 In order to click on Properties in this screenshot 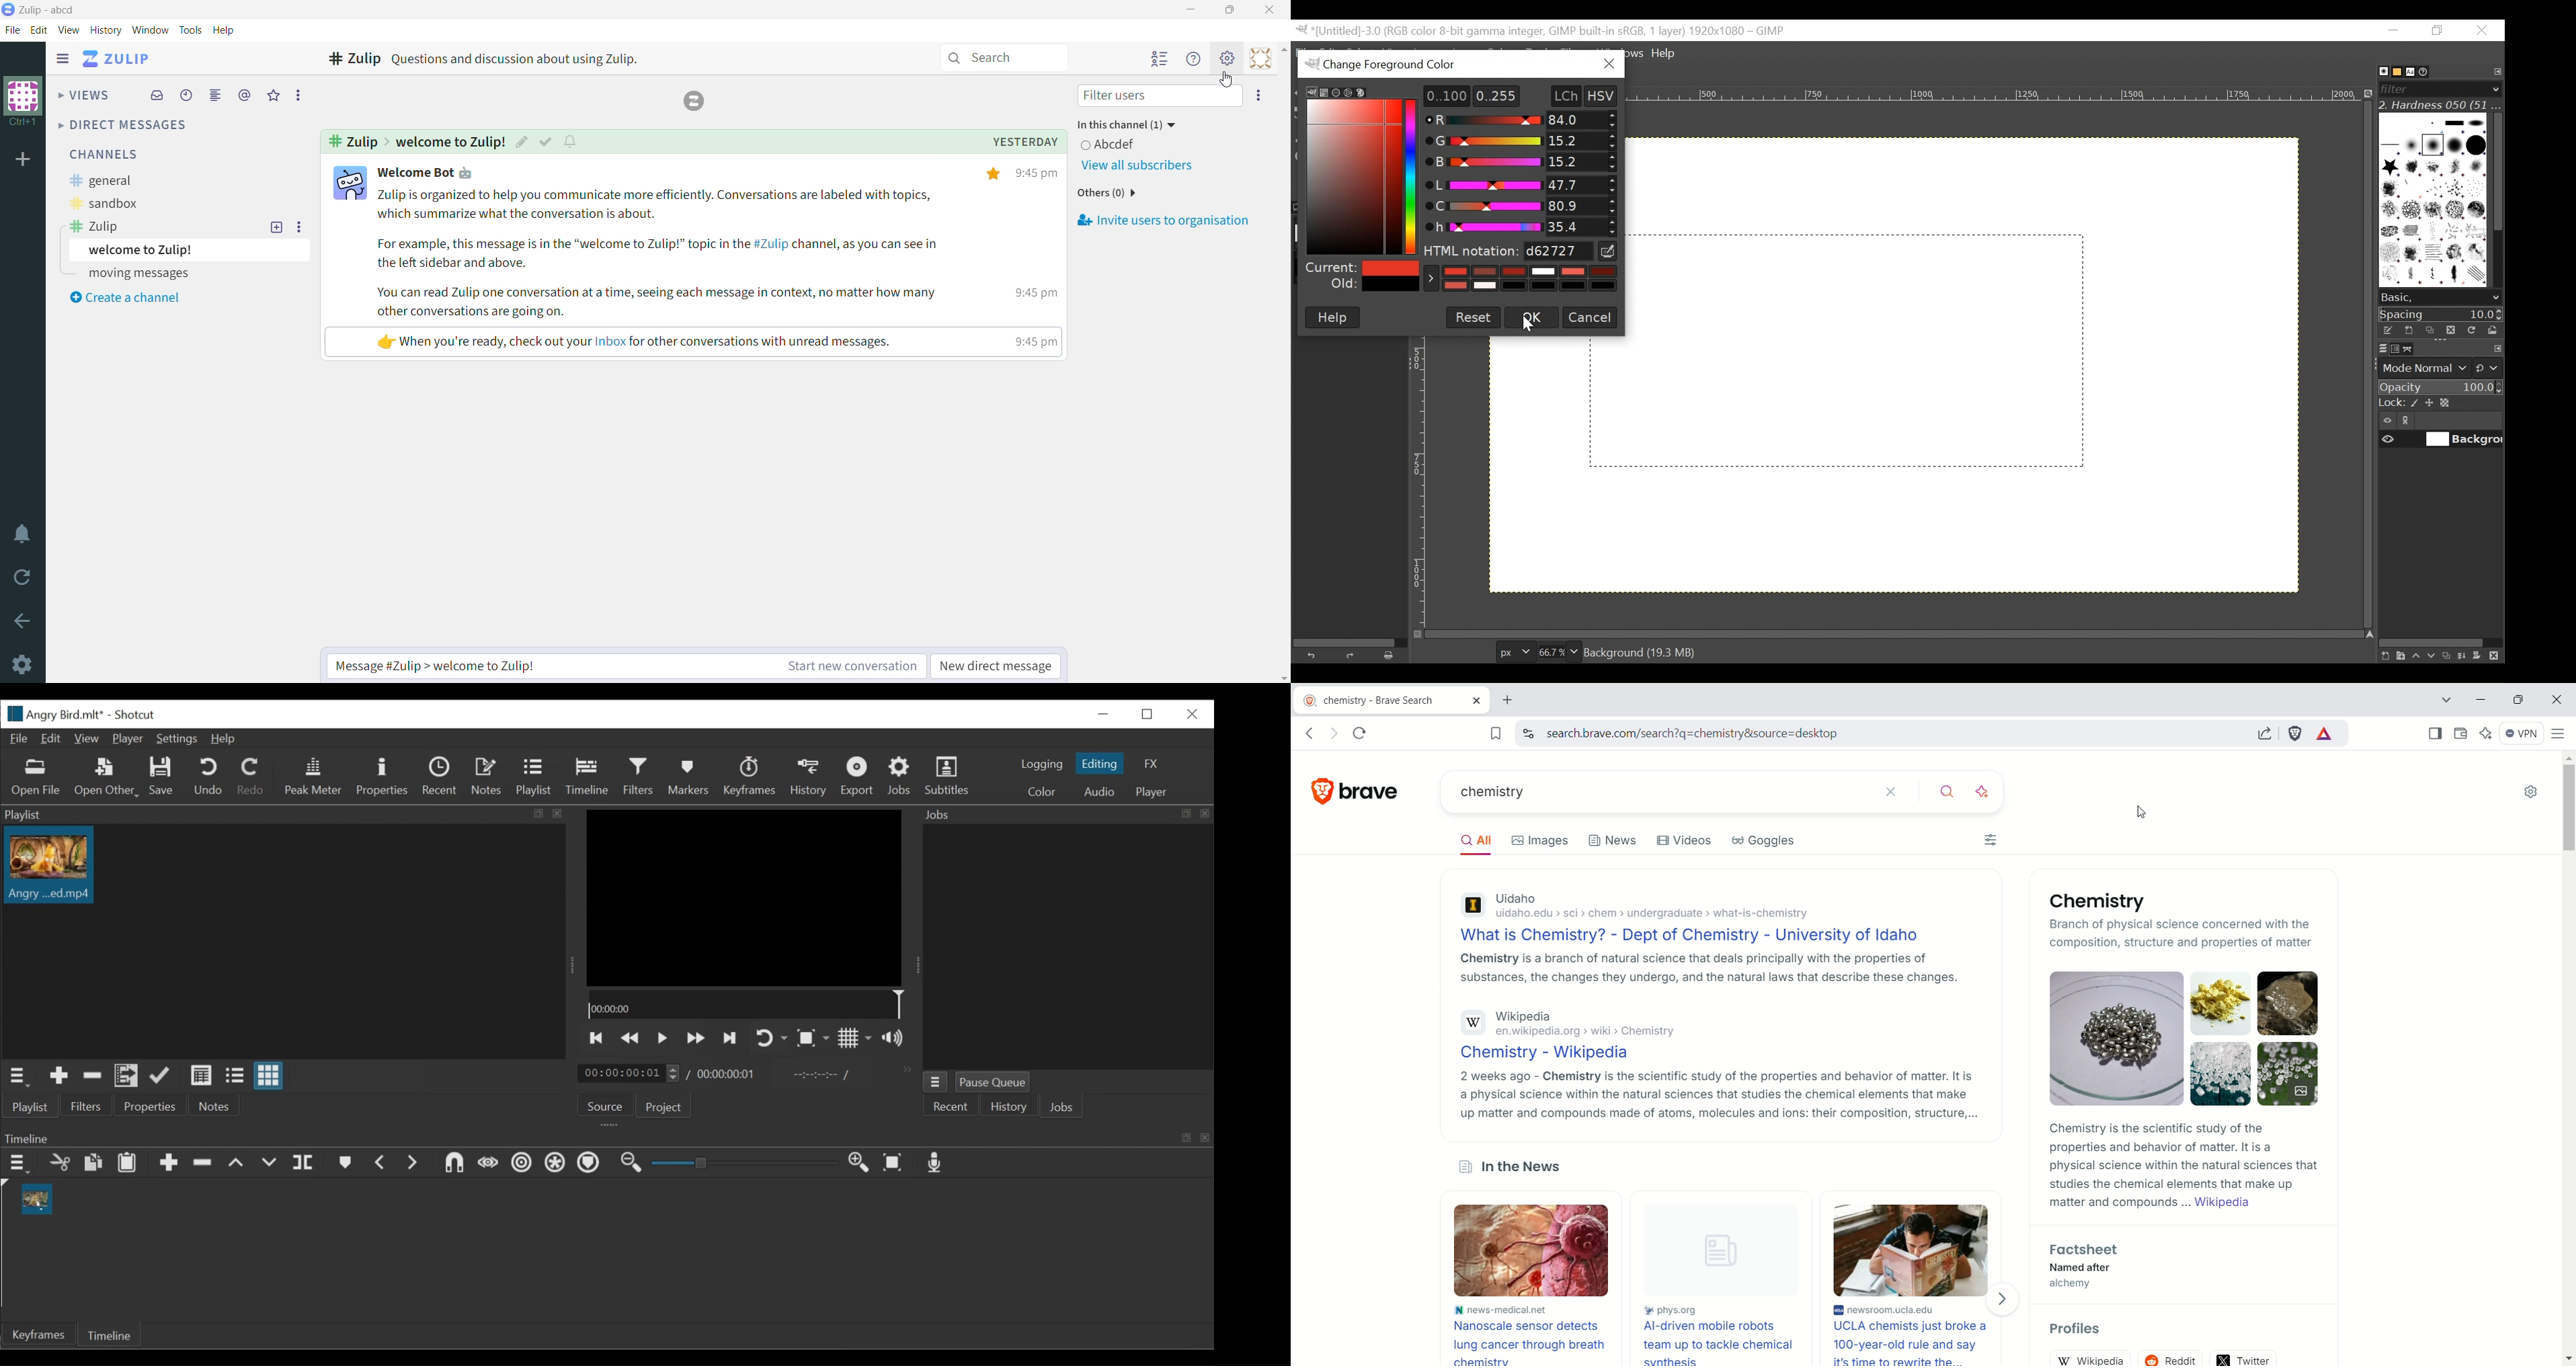, I will do `click(384, 777)`.